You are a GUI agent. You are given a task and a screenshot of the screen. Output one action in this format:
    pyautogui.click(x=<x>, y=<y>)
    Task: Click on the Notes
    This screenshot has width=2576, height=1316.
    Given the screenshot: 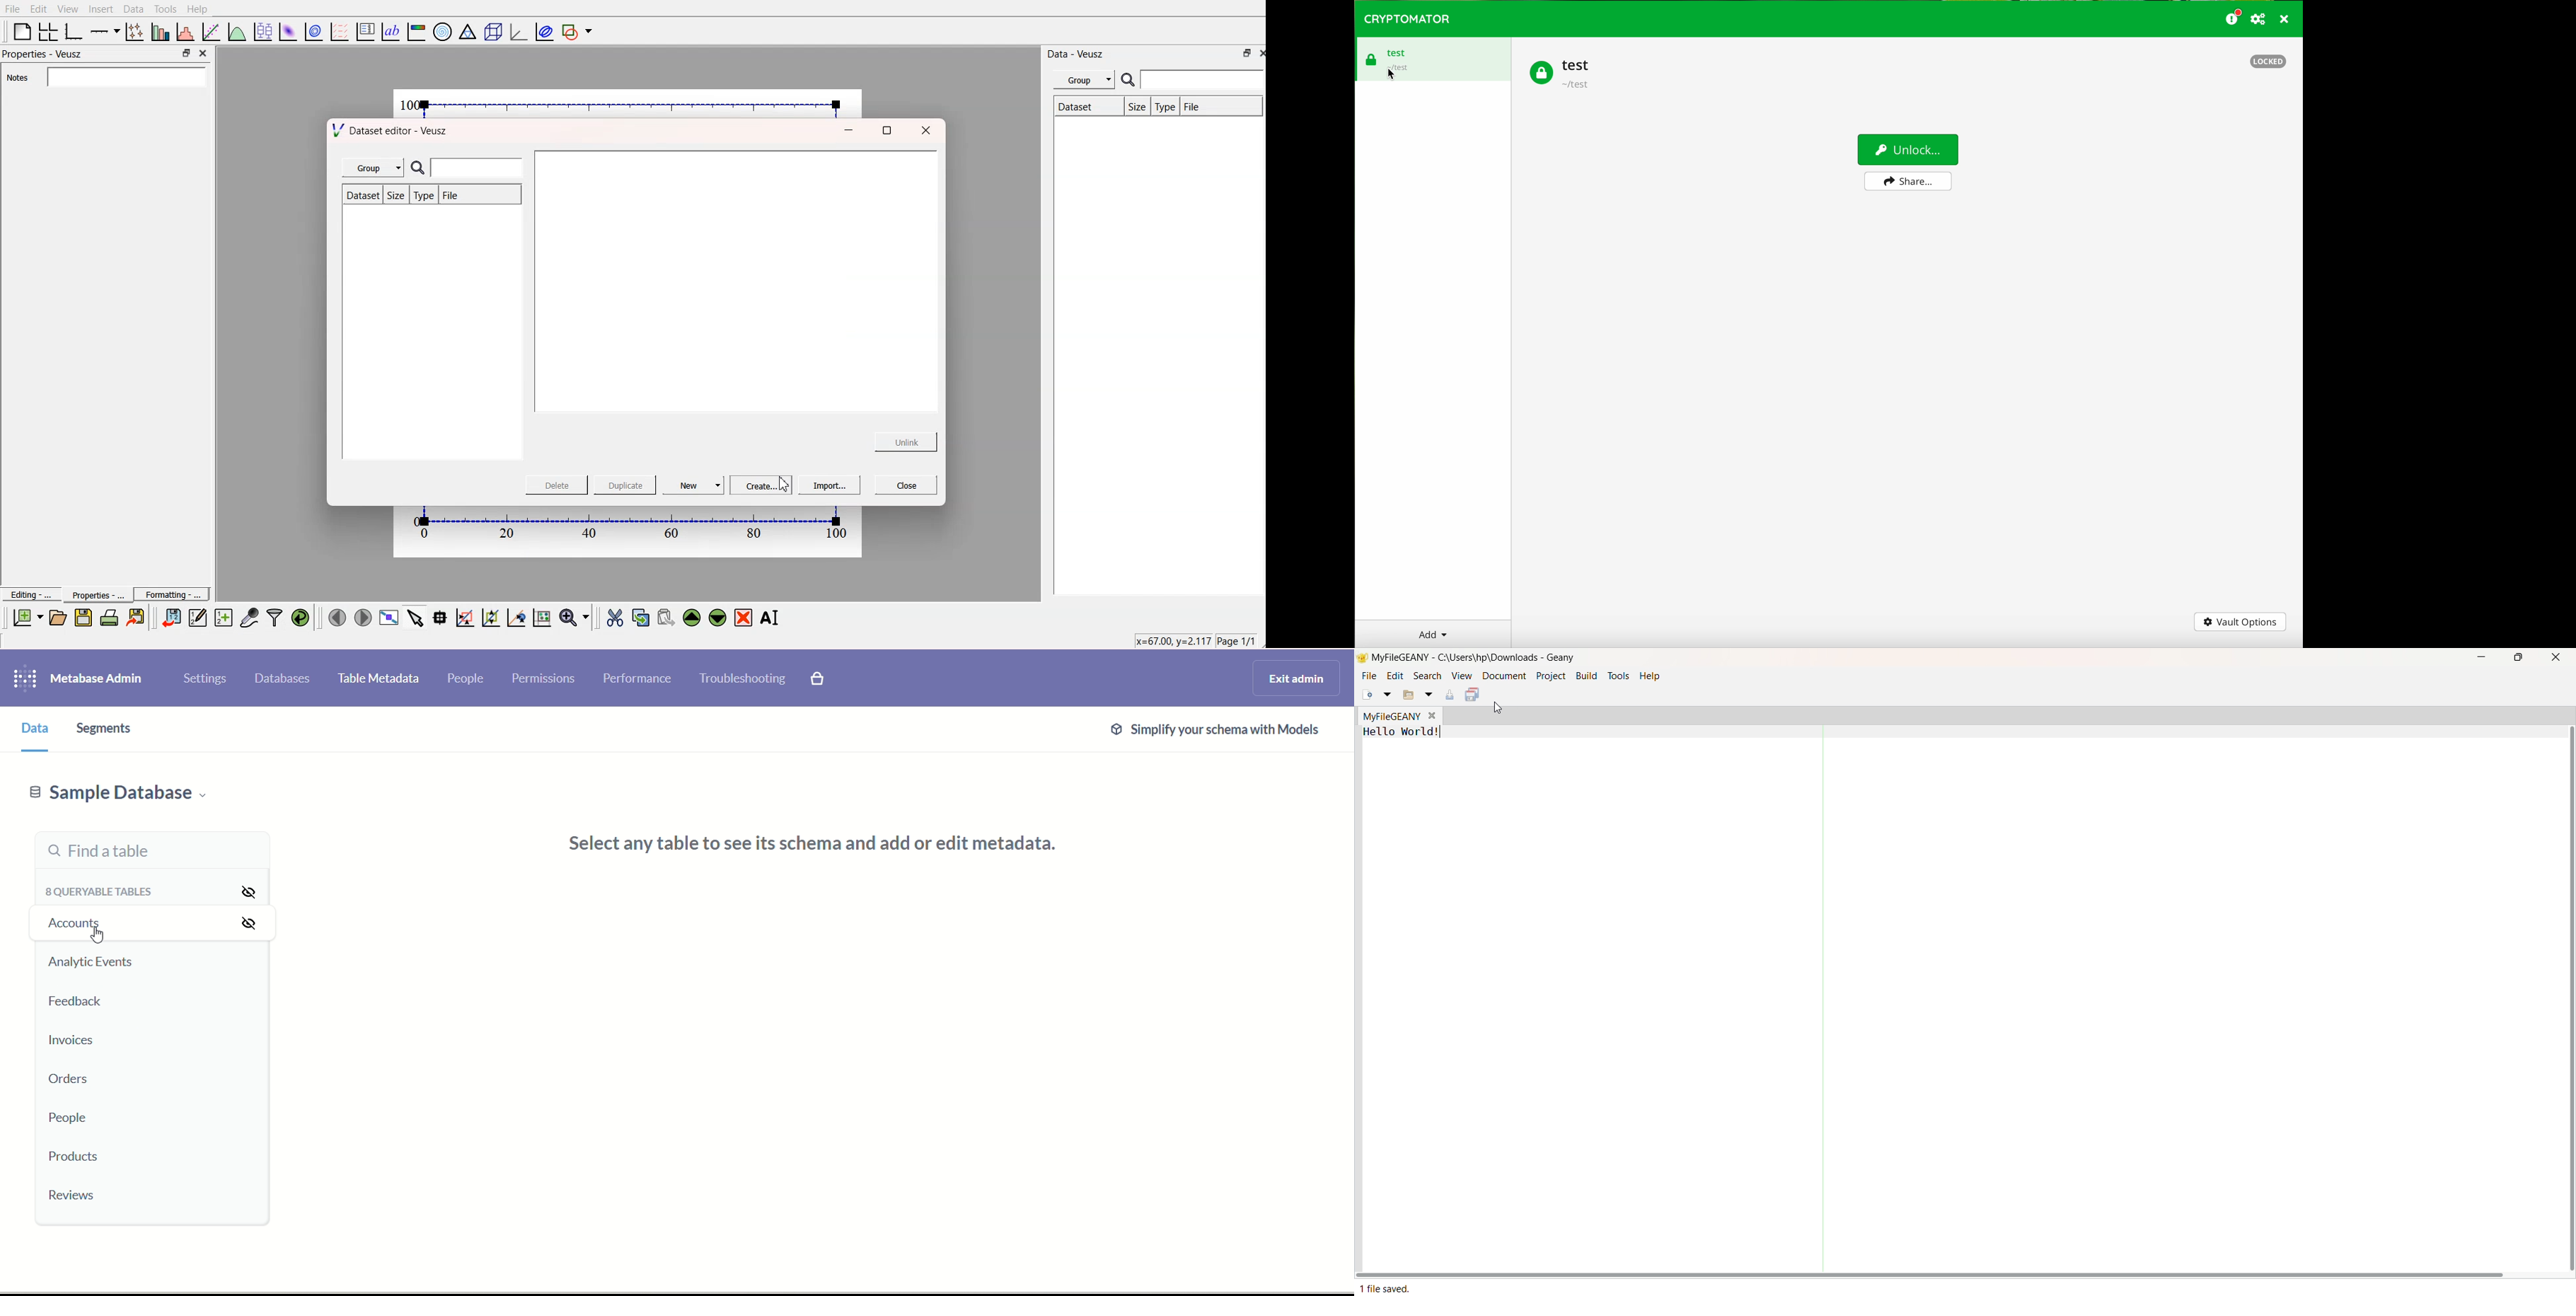 What is the action you would take?
    pyautogui.click(x=106, y=77)
    